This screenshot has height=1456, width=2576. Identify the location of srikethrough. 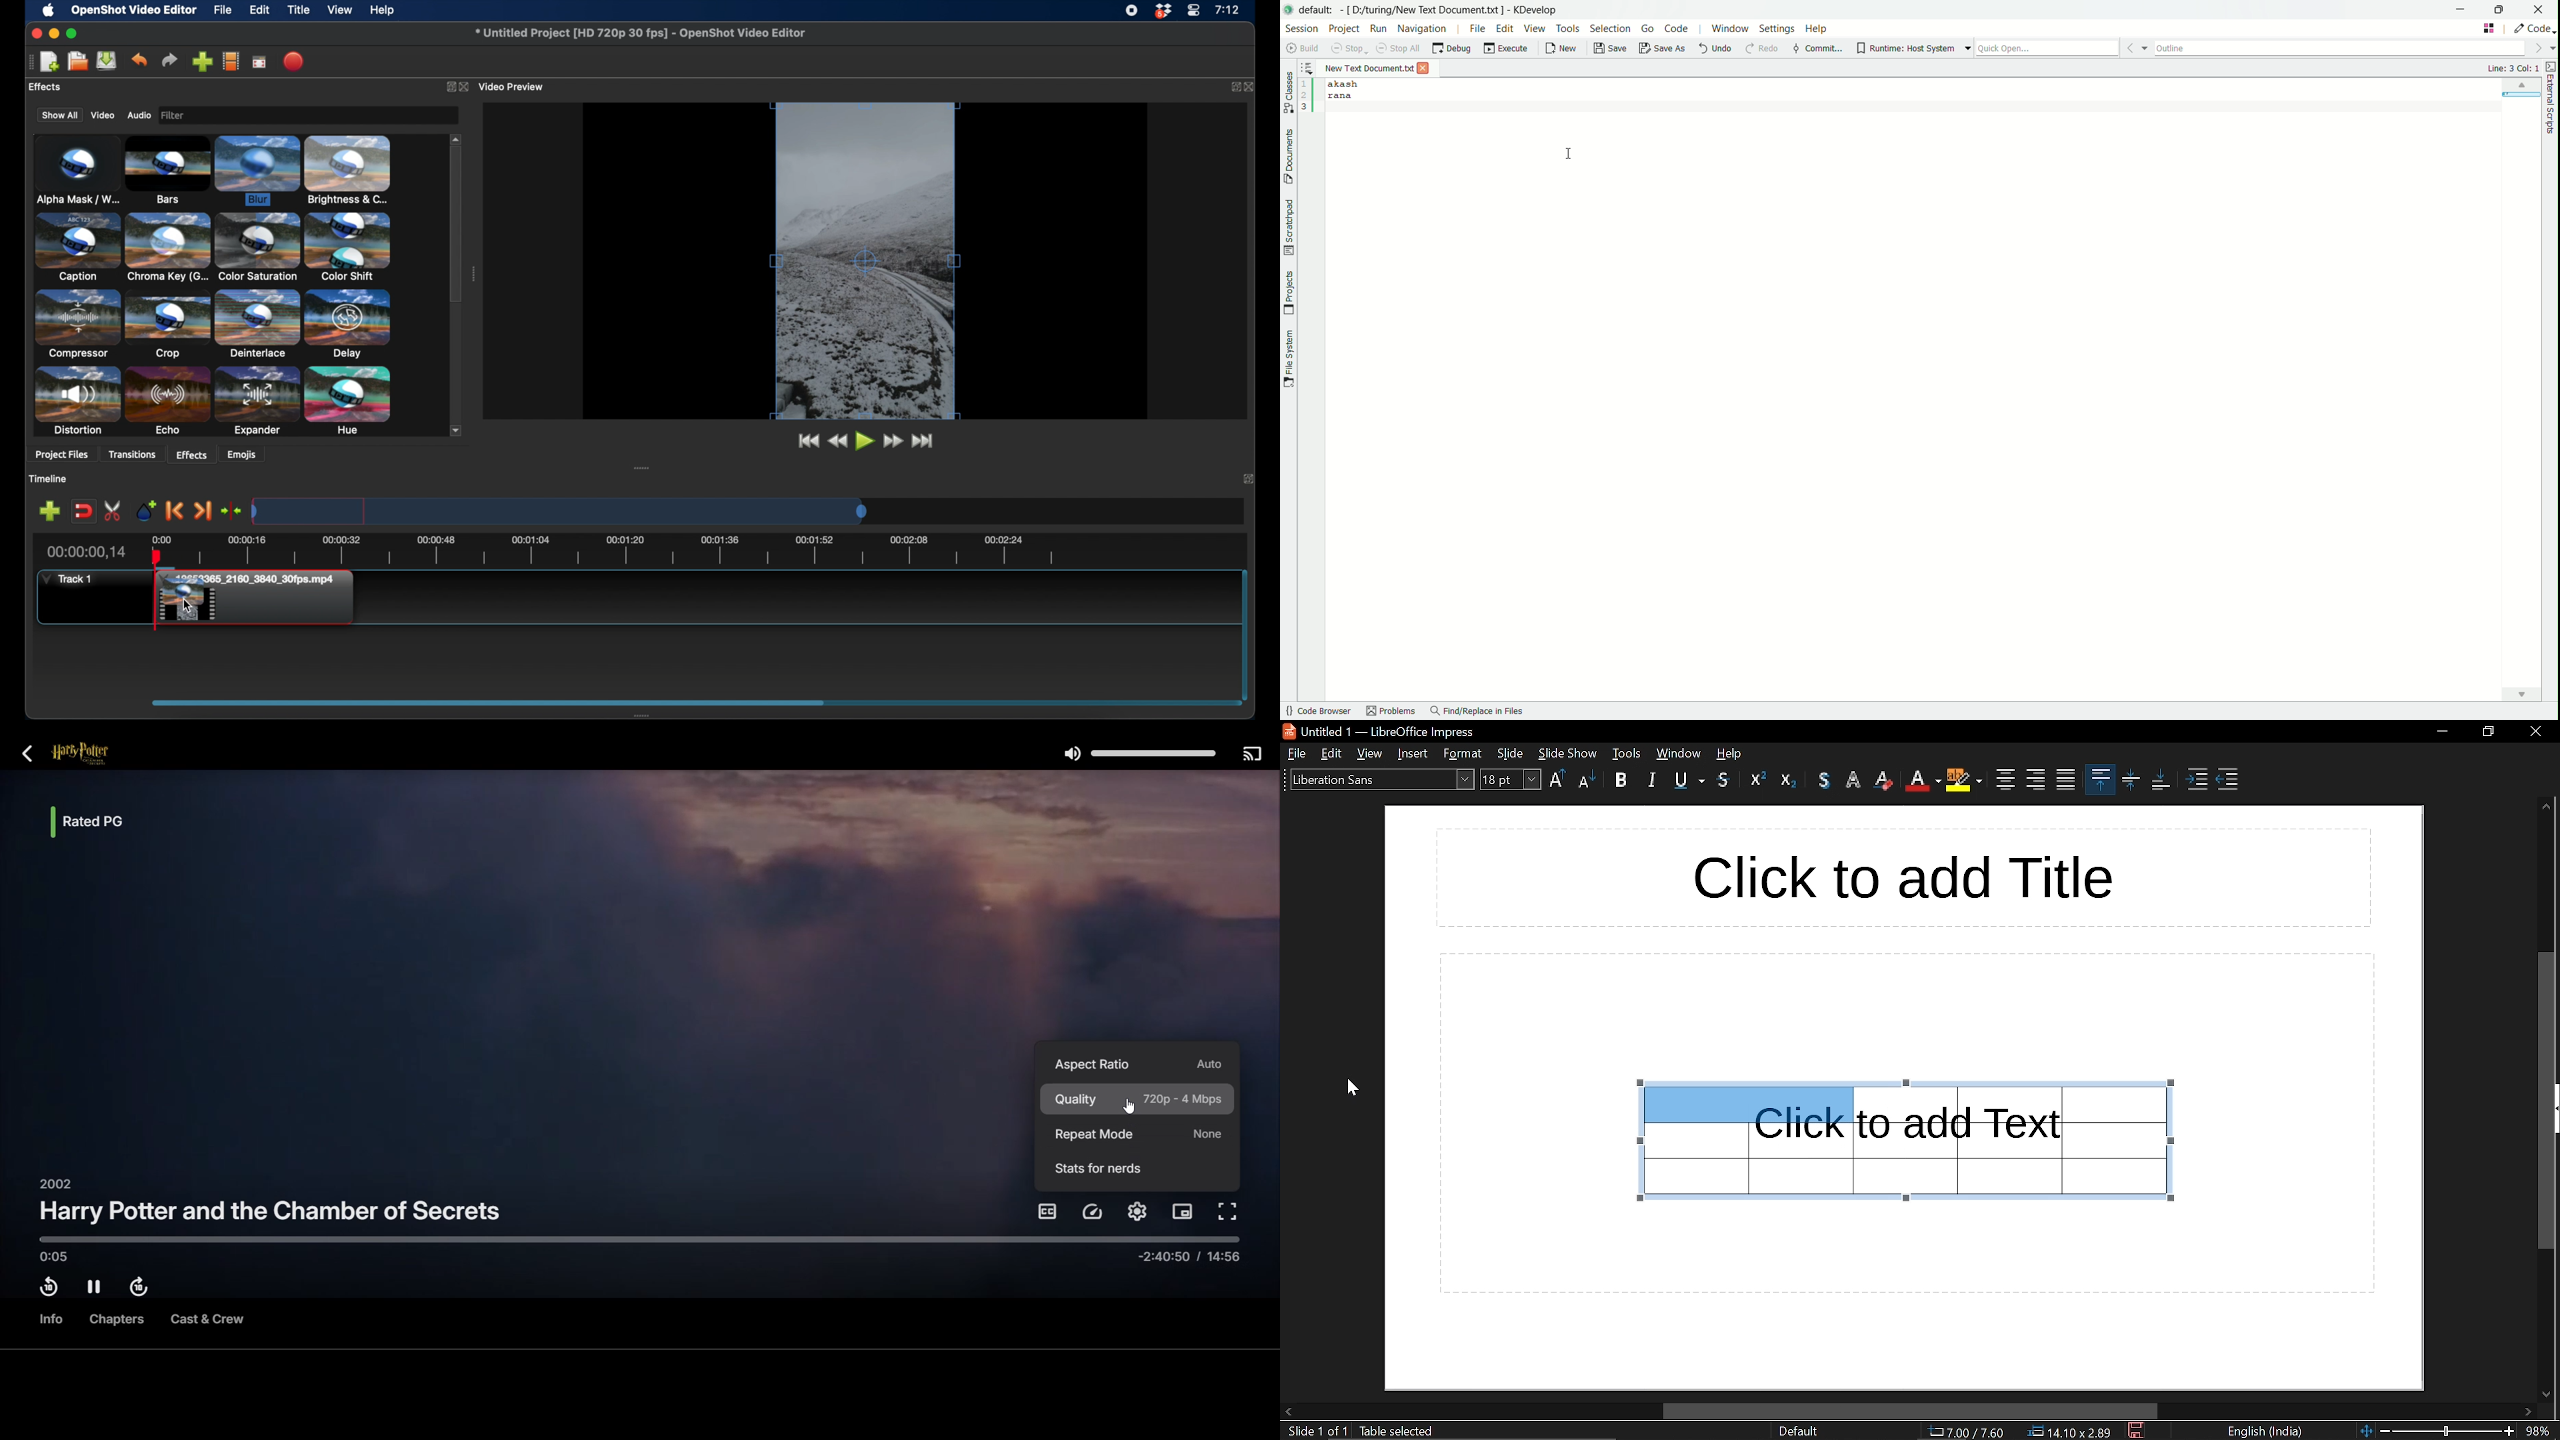
(1724, 780).